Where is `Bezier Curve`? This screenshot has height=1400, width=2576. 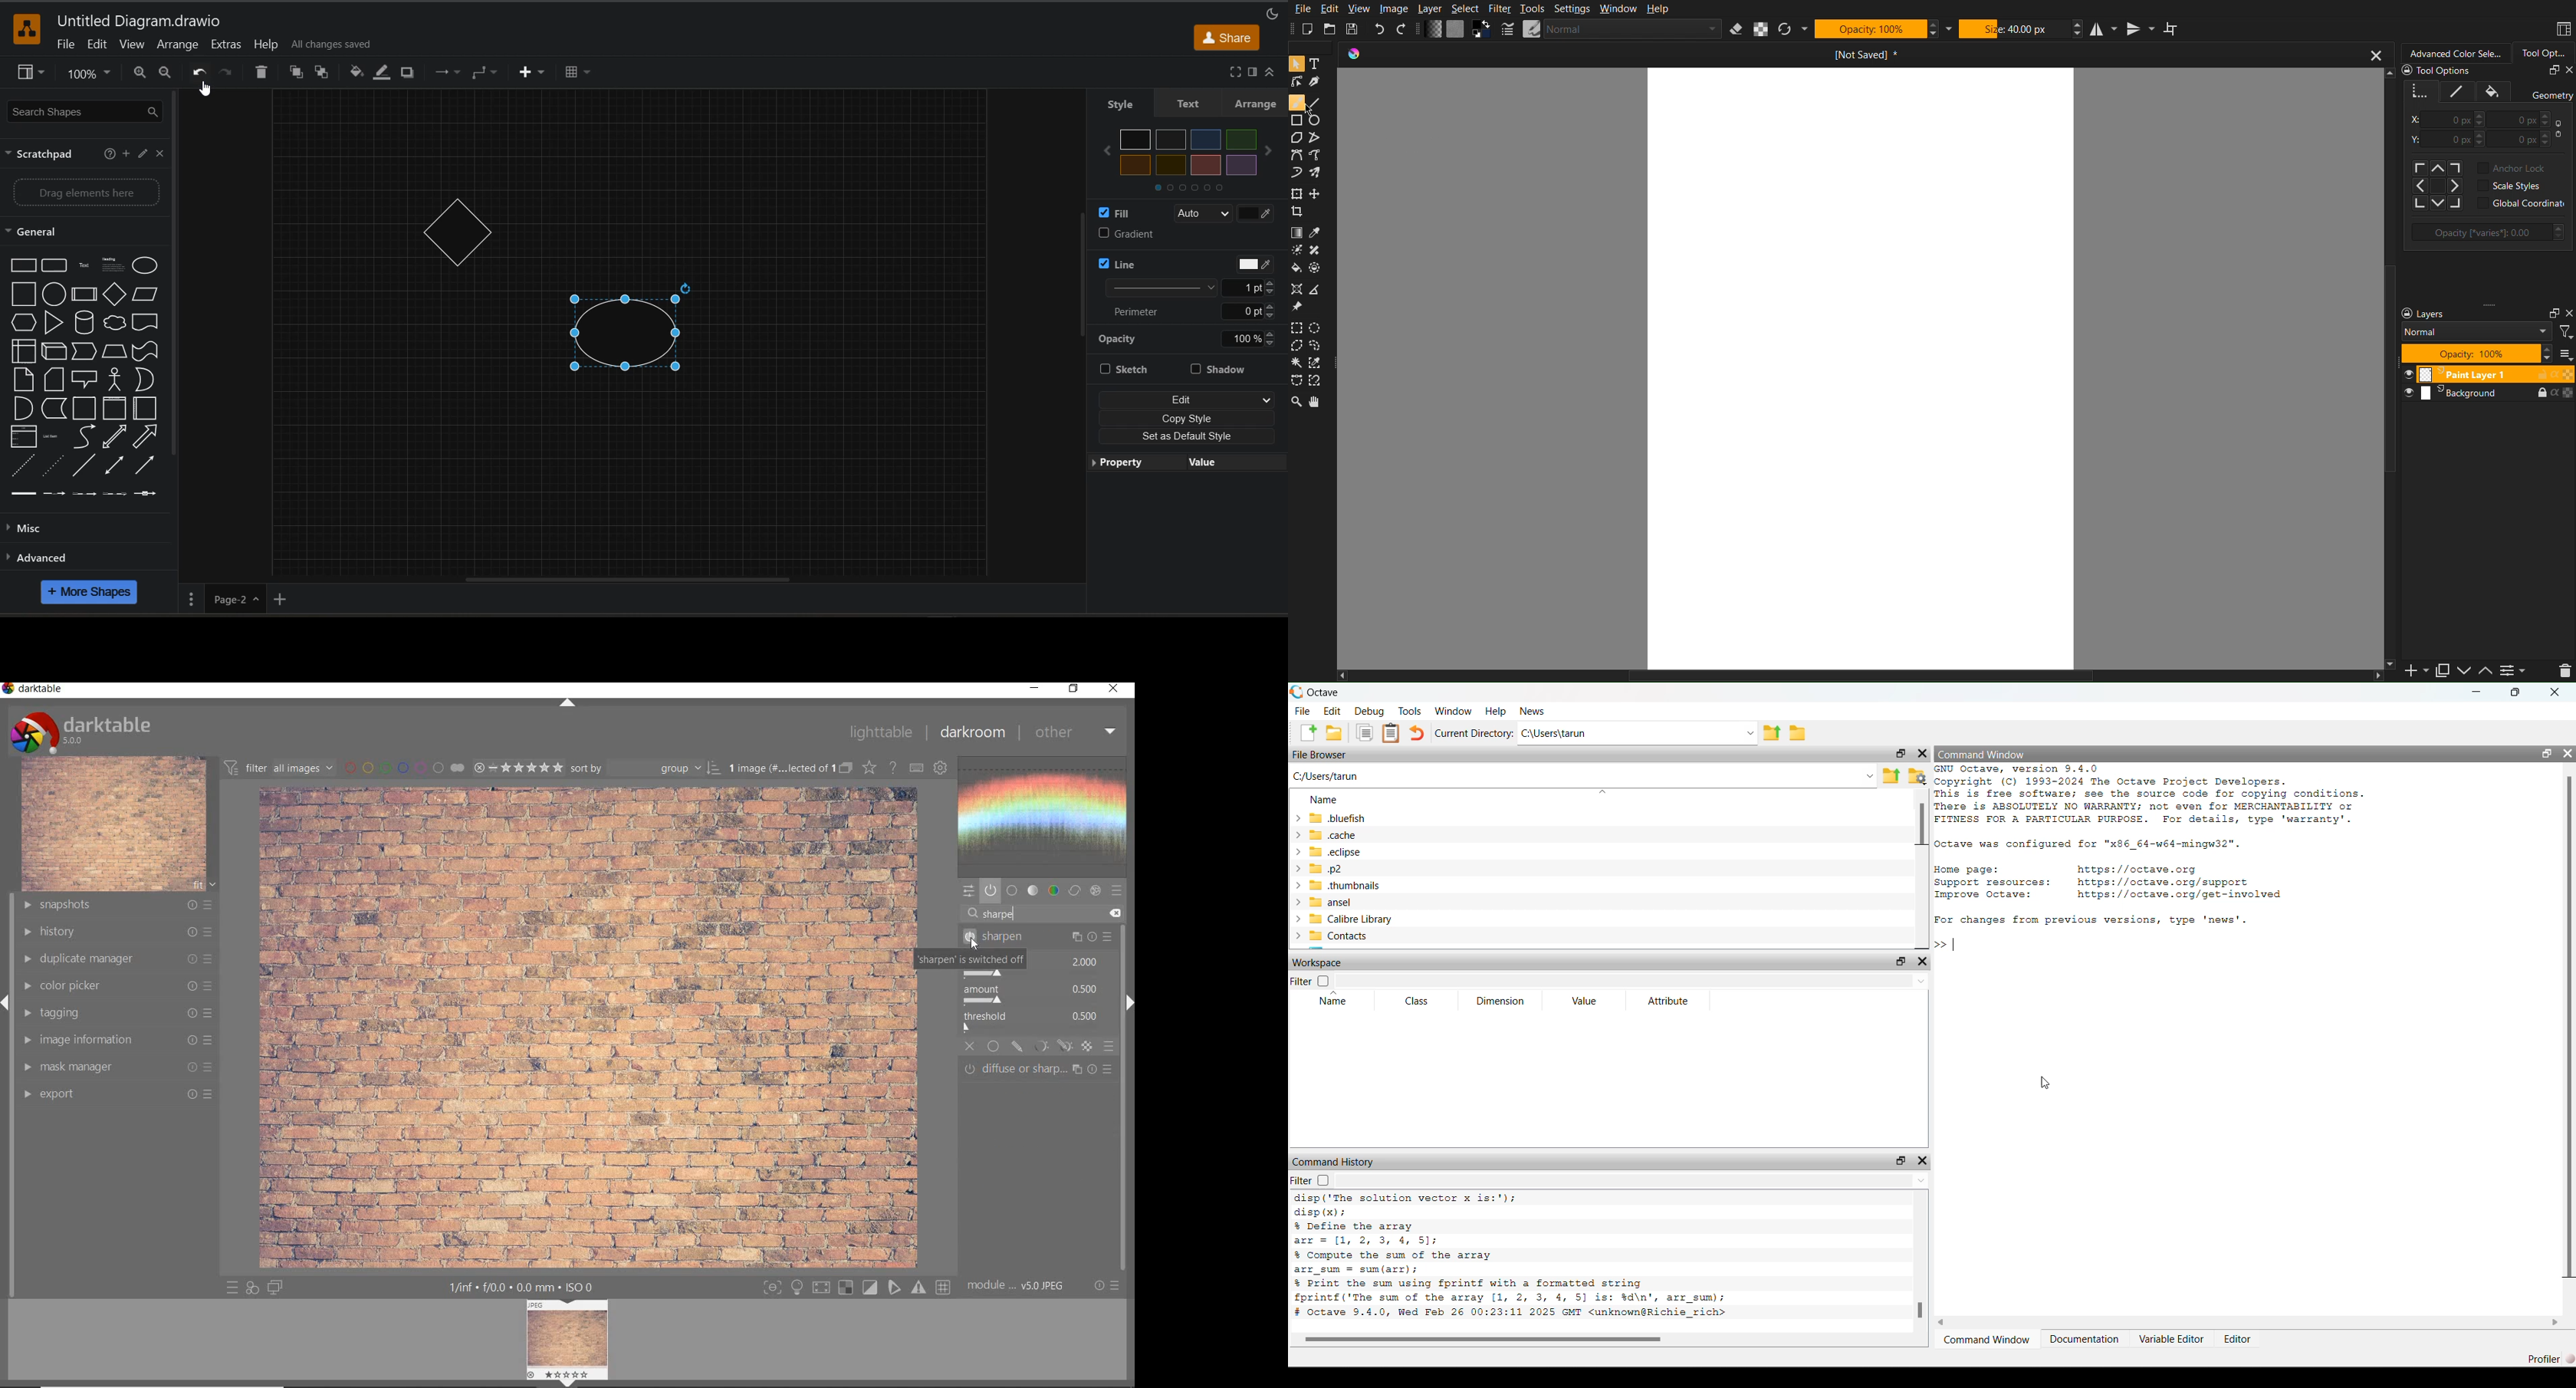 Bezier Curve is located at coordinates (1321, 156).